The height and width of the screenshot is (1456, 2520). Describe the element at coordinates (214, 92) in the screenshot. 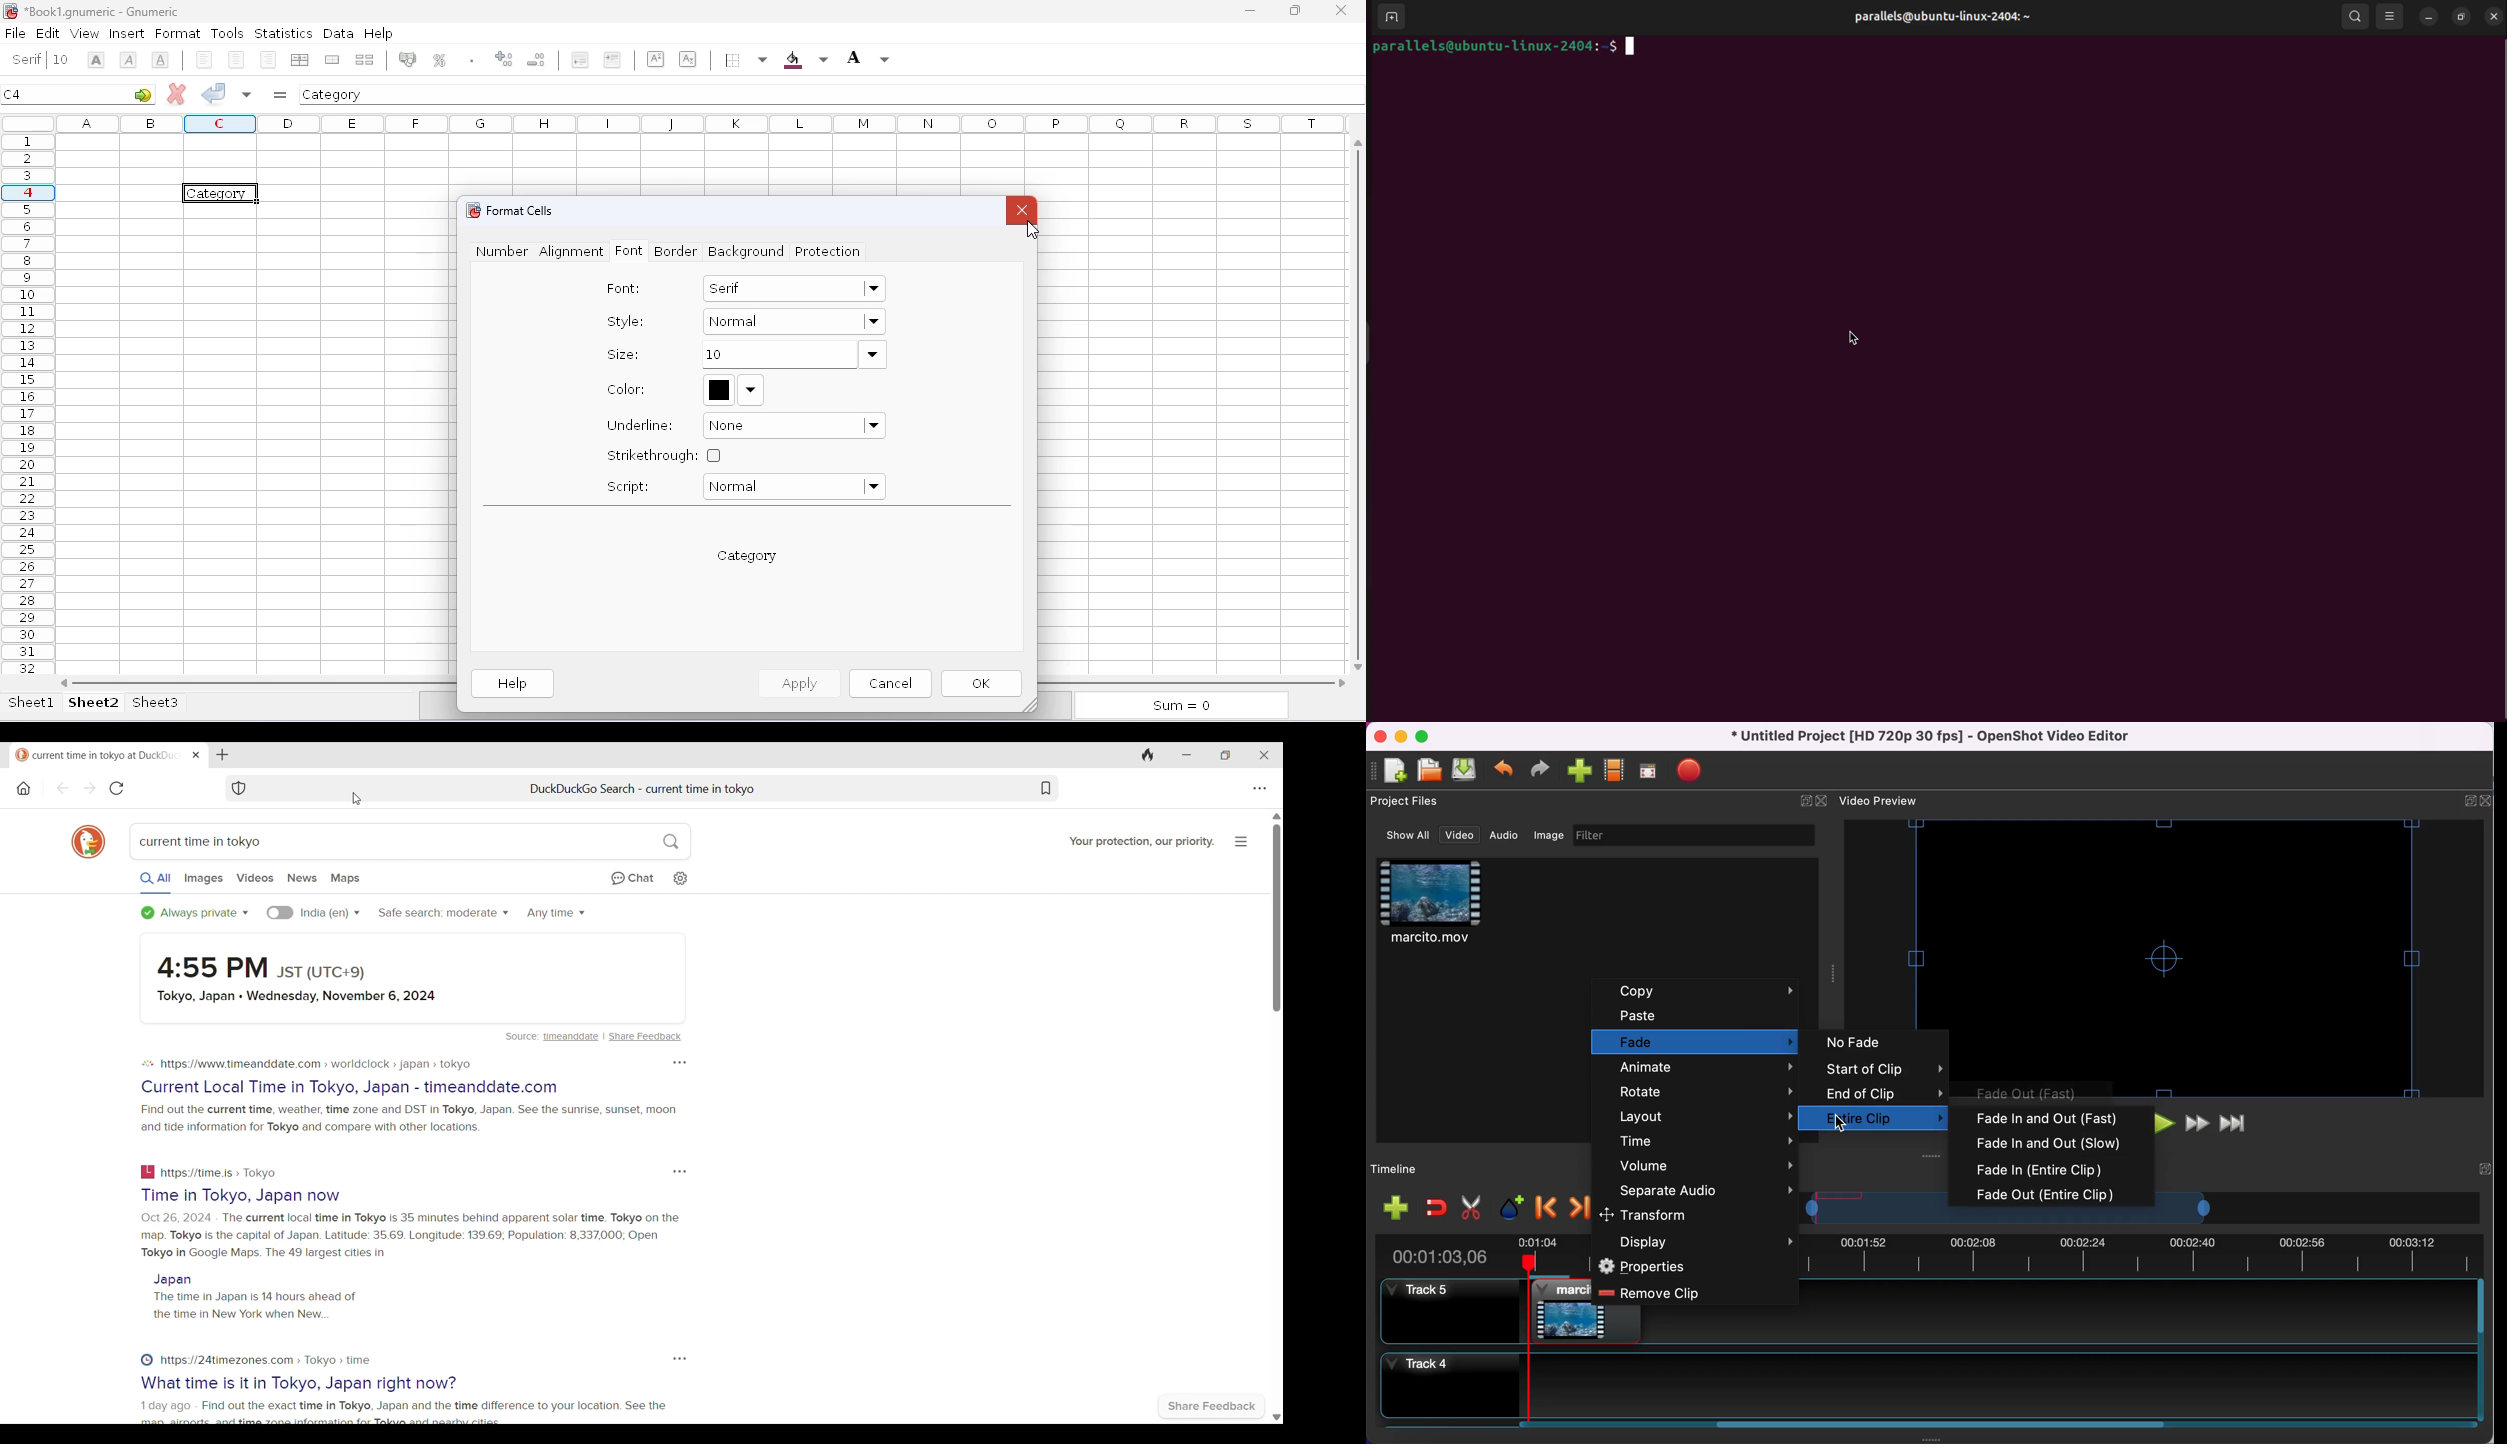

I see `accept change` at that location.